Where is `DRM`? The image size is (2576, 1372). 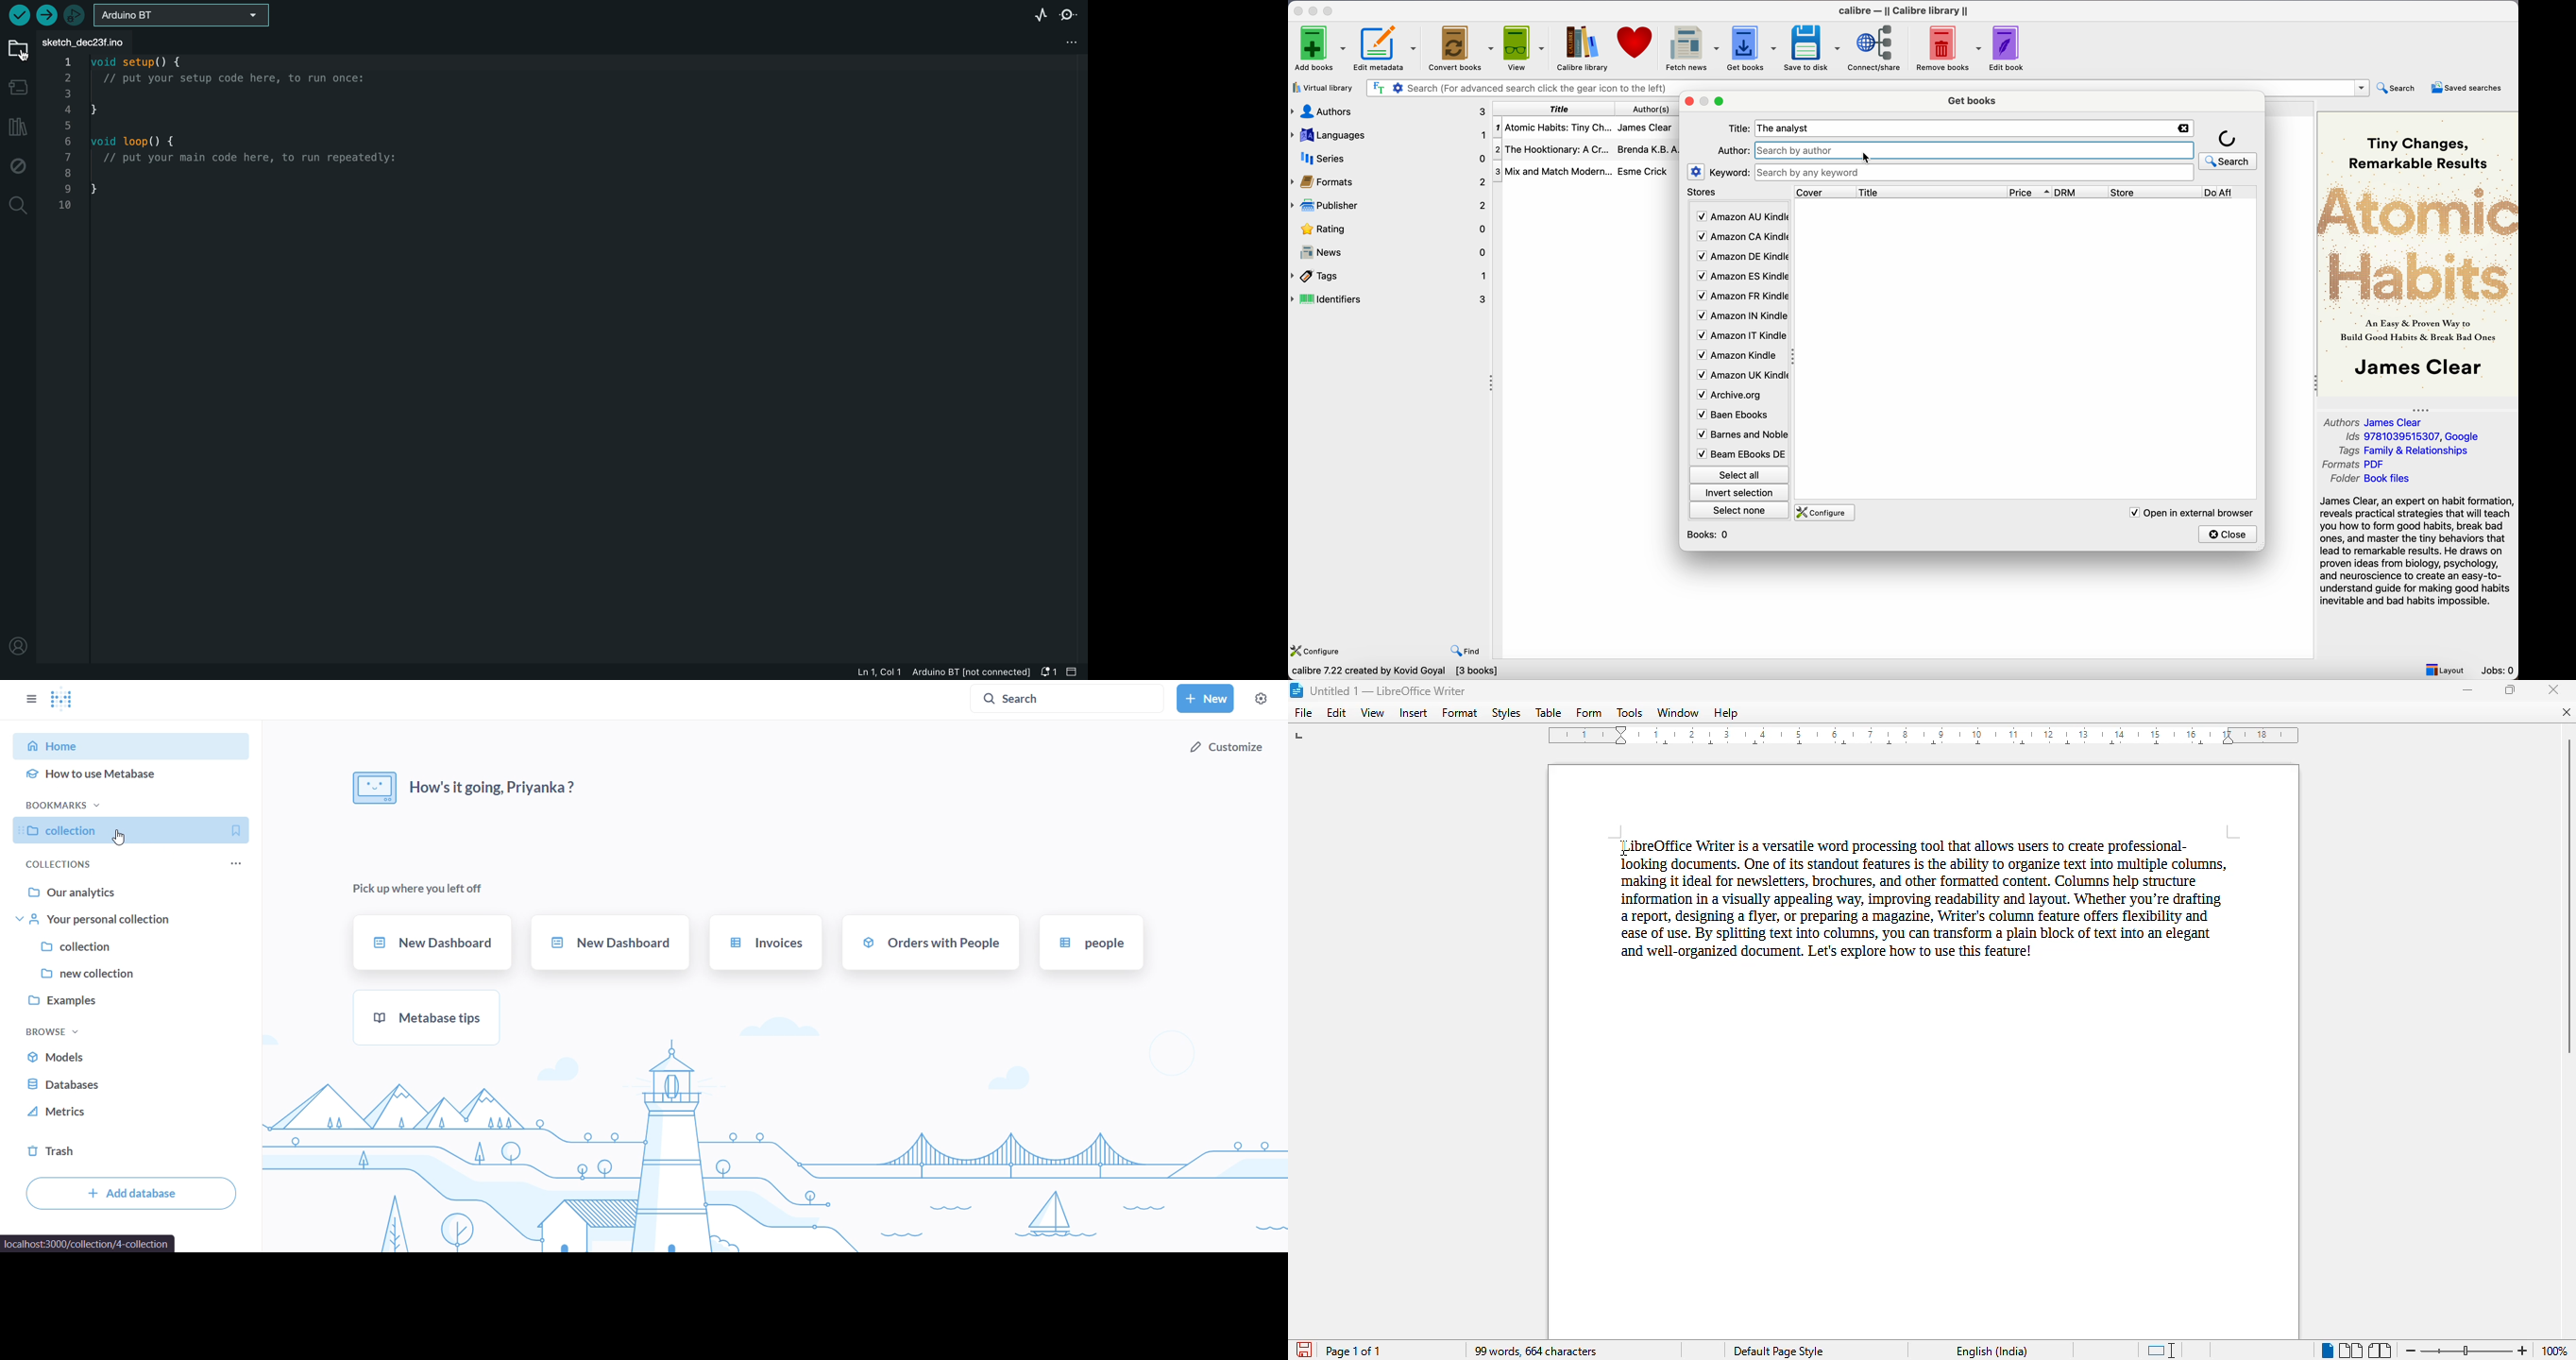 DRM is located at coordinates (2081, 192).